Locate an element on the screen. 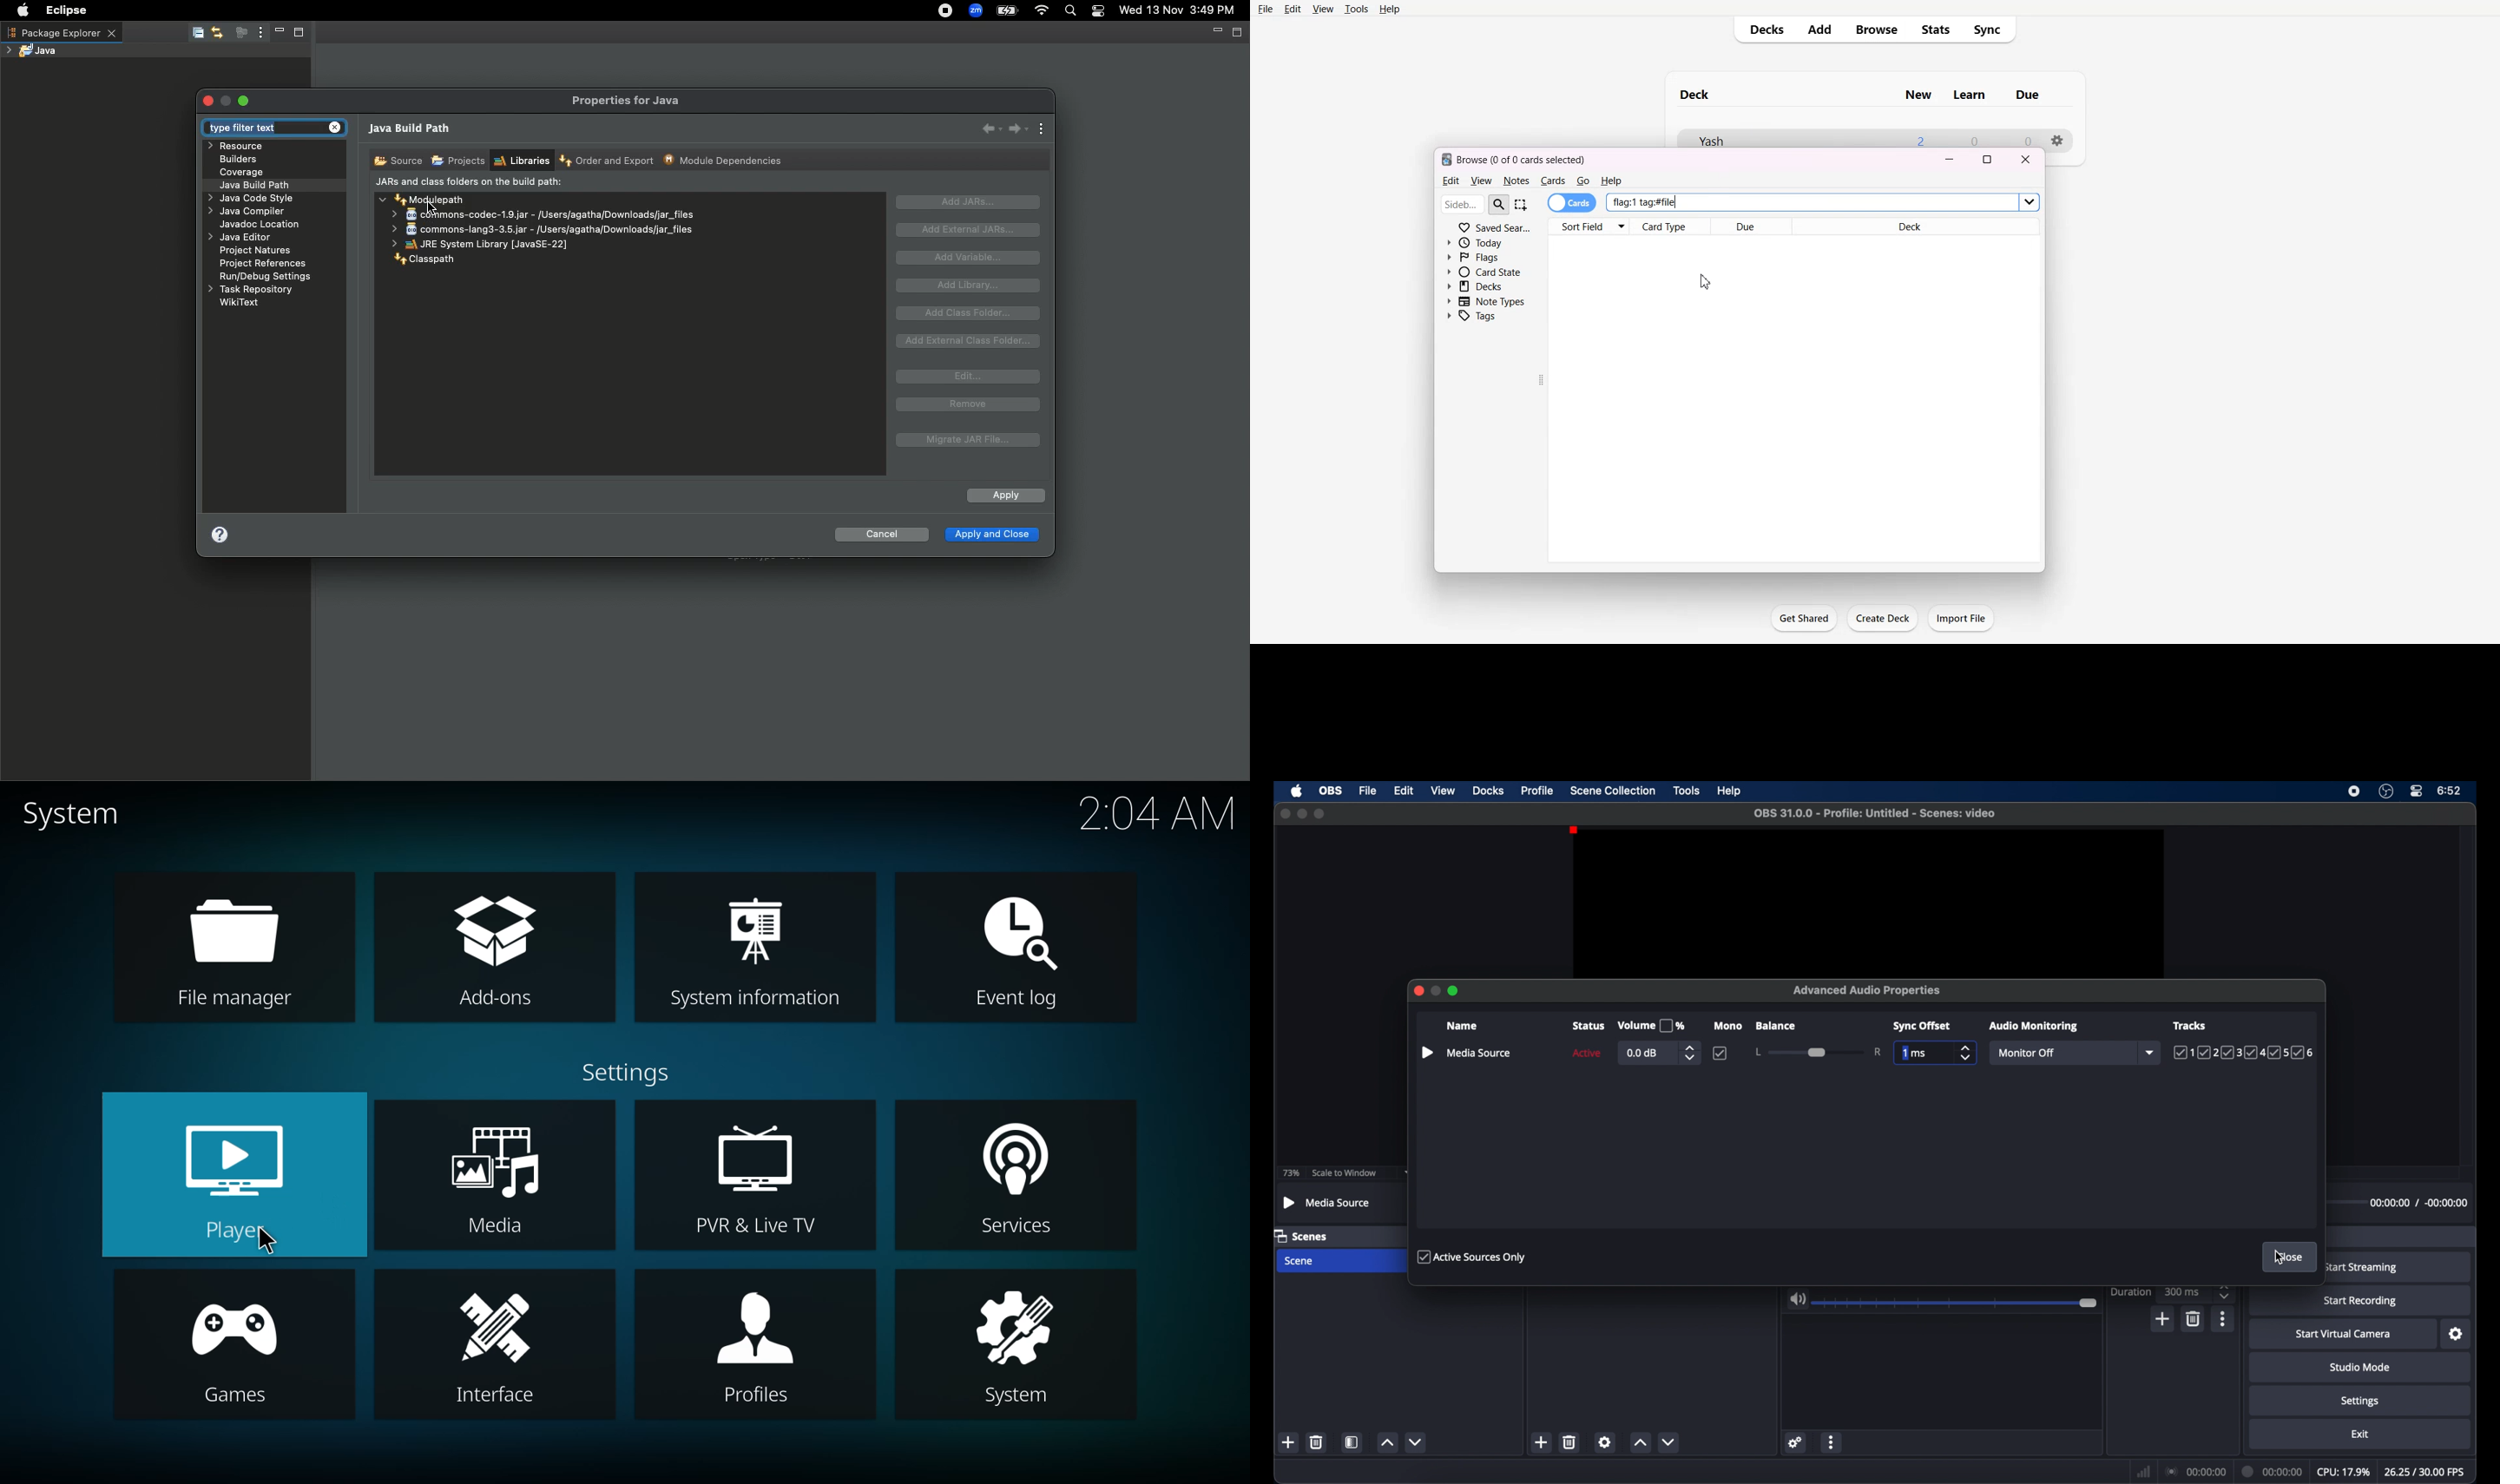 This screenshot has width=2520, height=1484. name is located at coordinates (1462, 1025).